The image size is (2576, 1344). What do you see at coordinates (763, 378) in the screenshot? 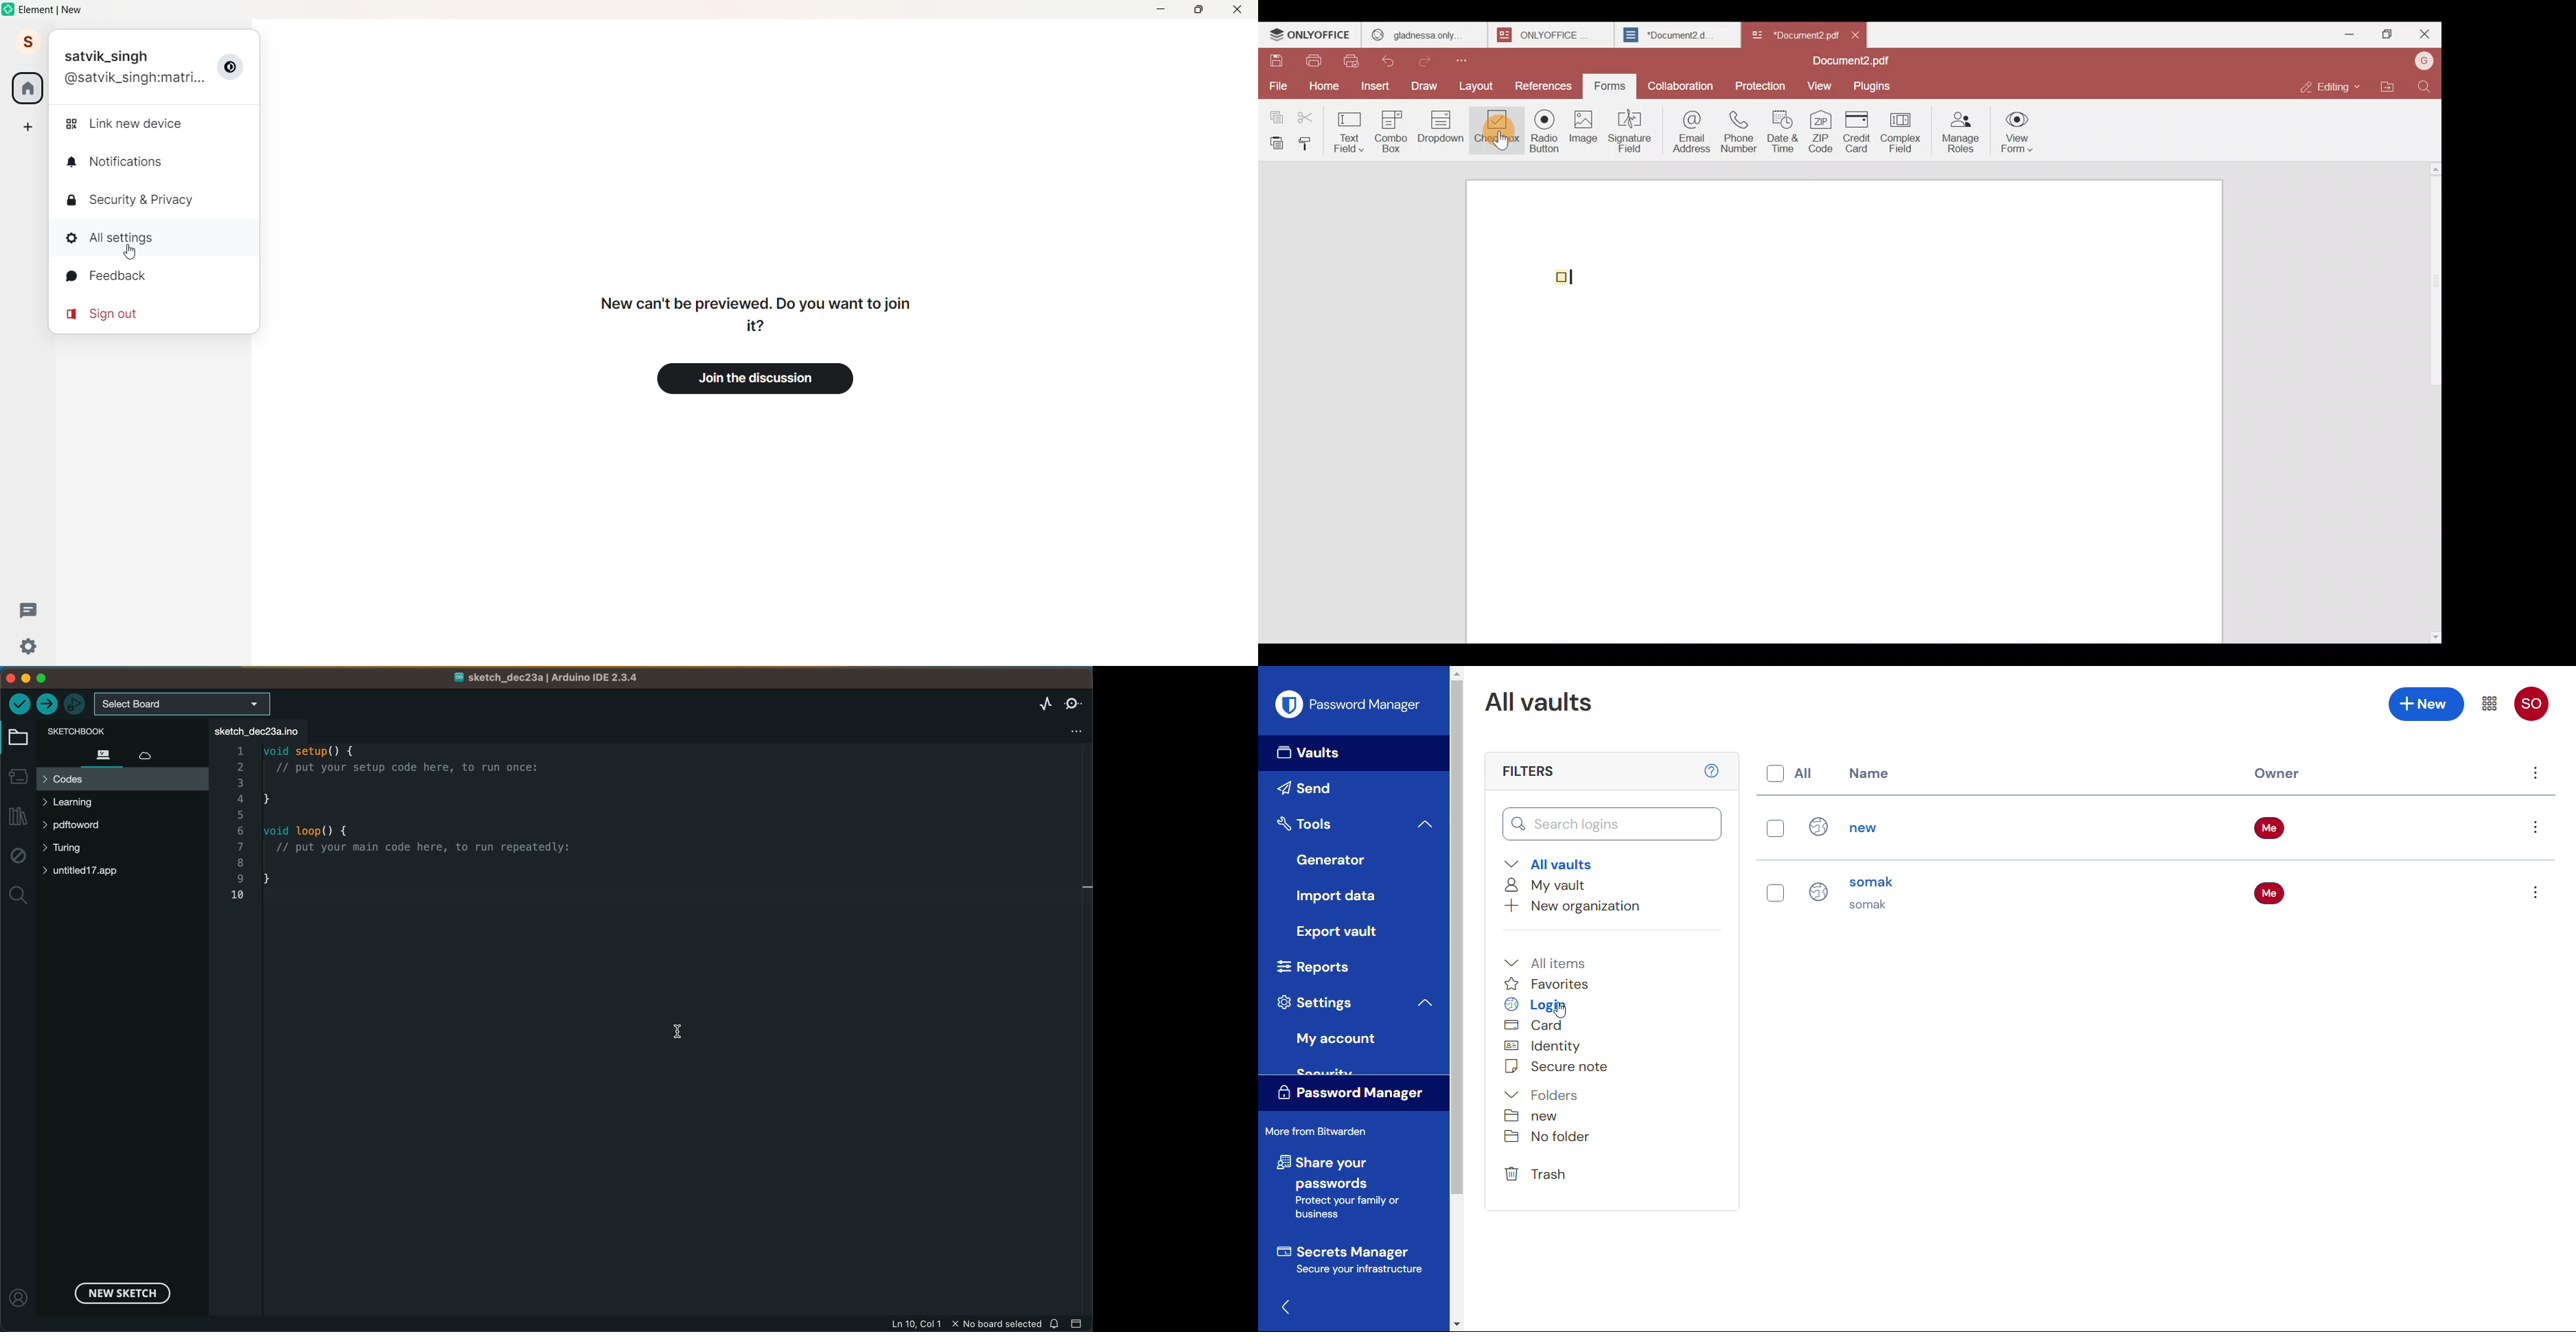
I see `Join the discussion` at bounding box center [763, 378].